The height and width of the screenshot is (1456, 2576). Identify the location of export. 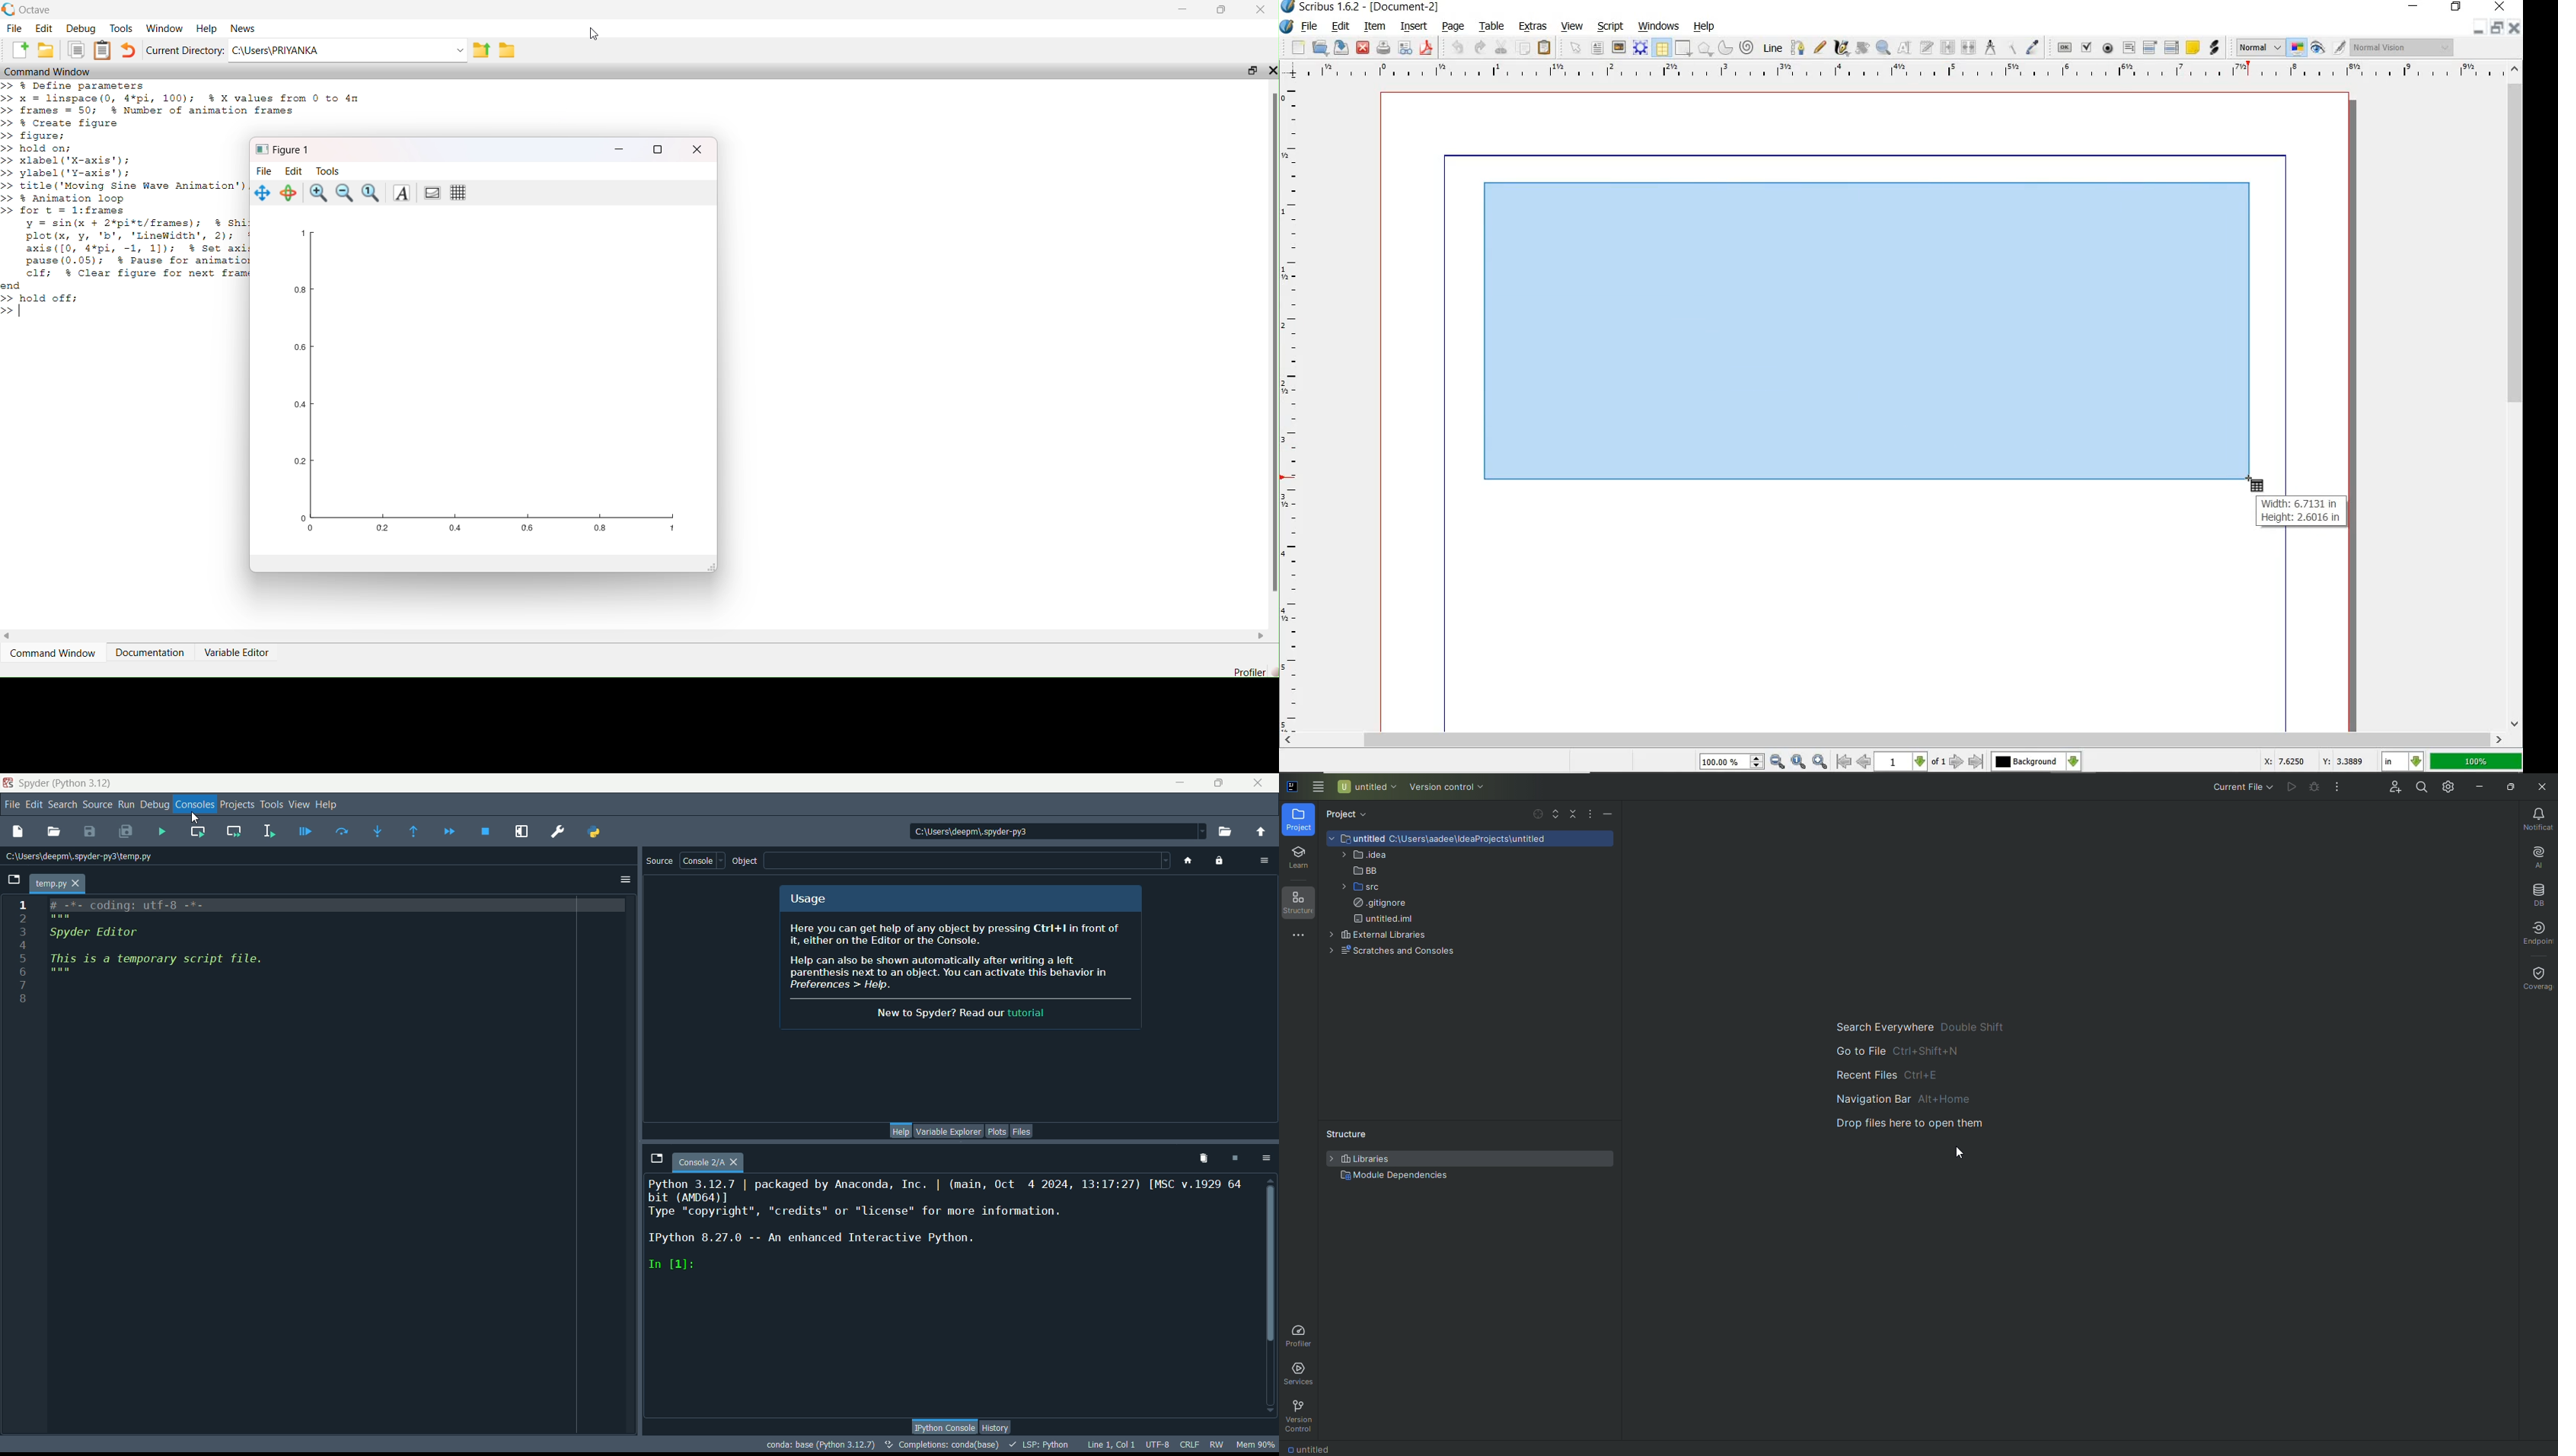
(480, 50).